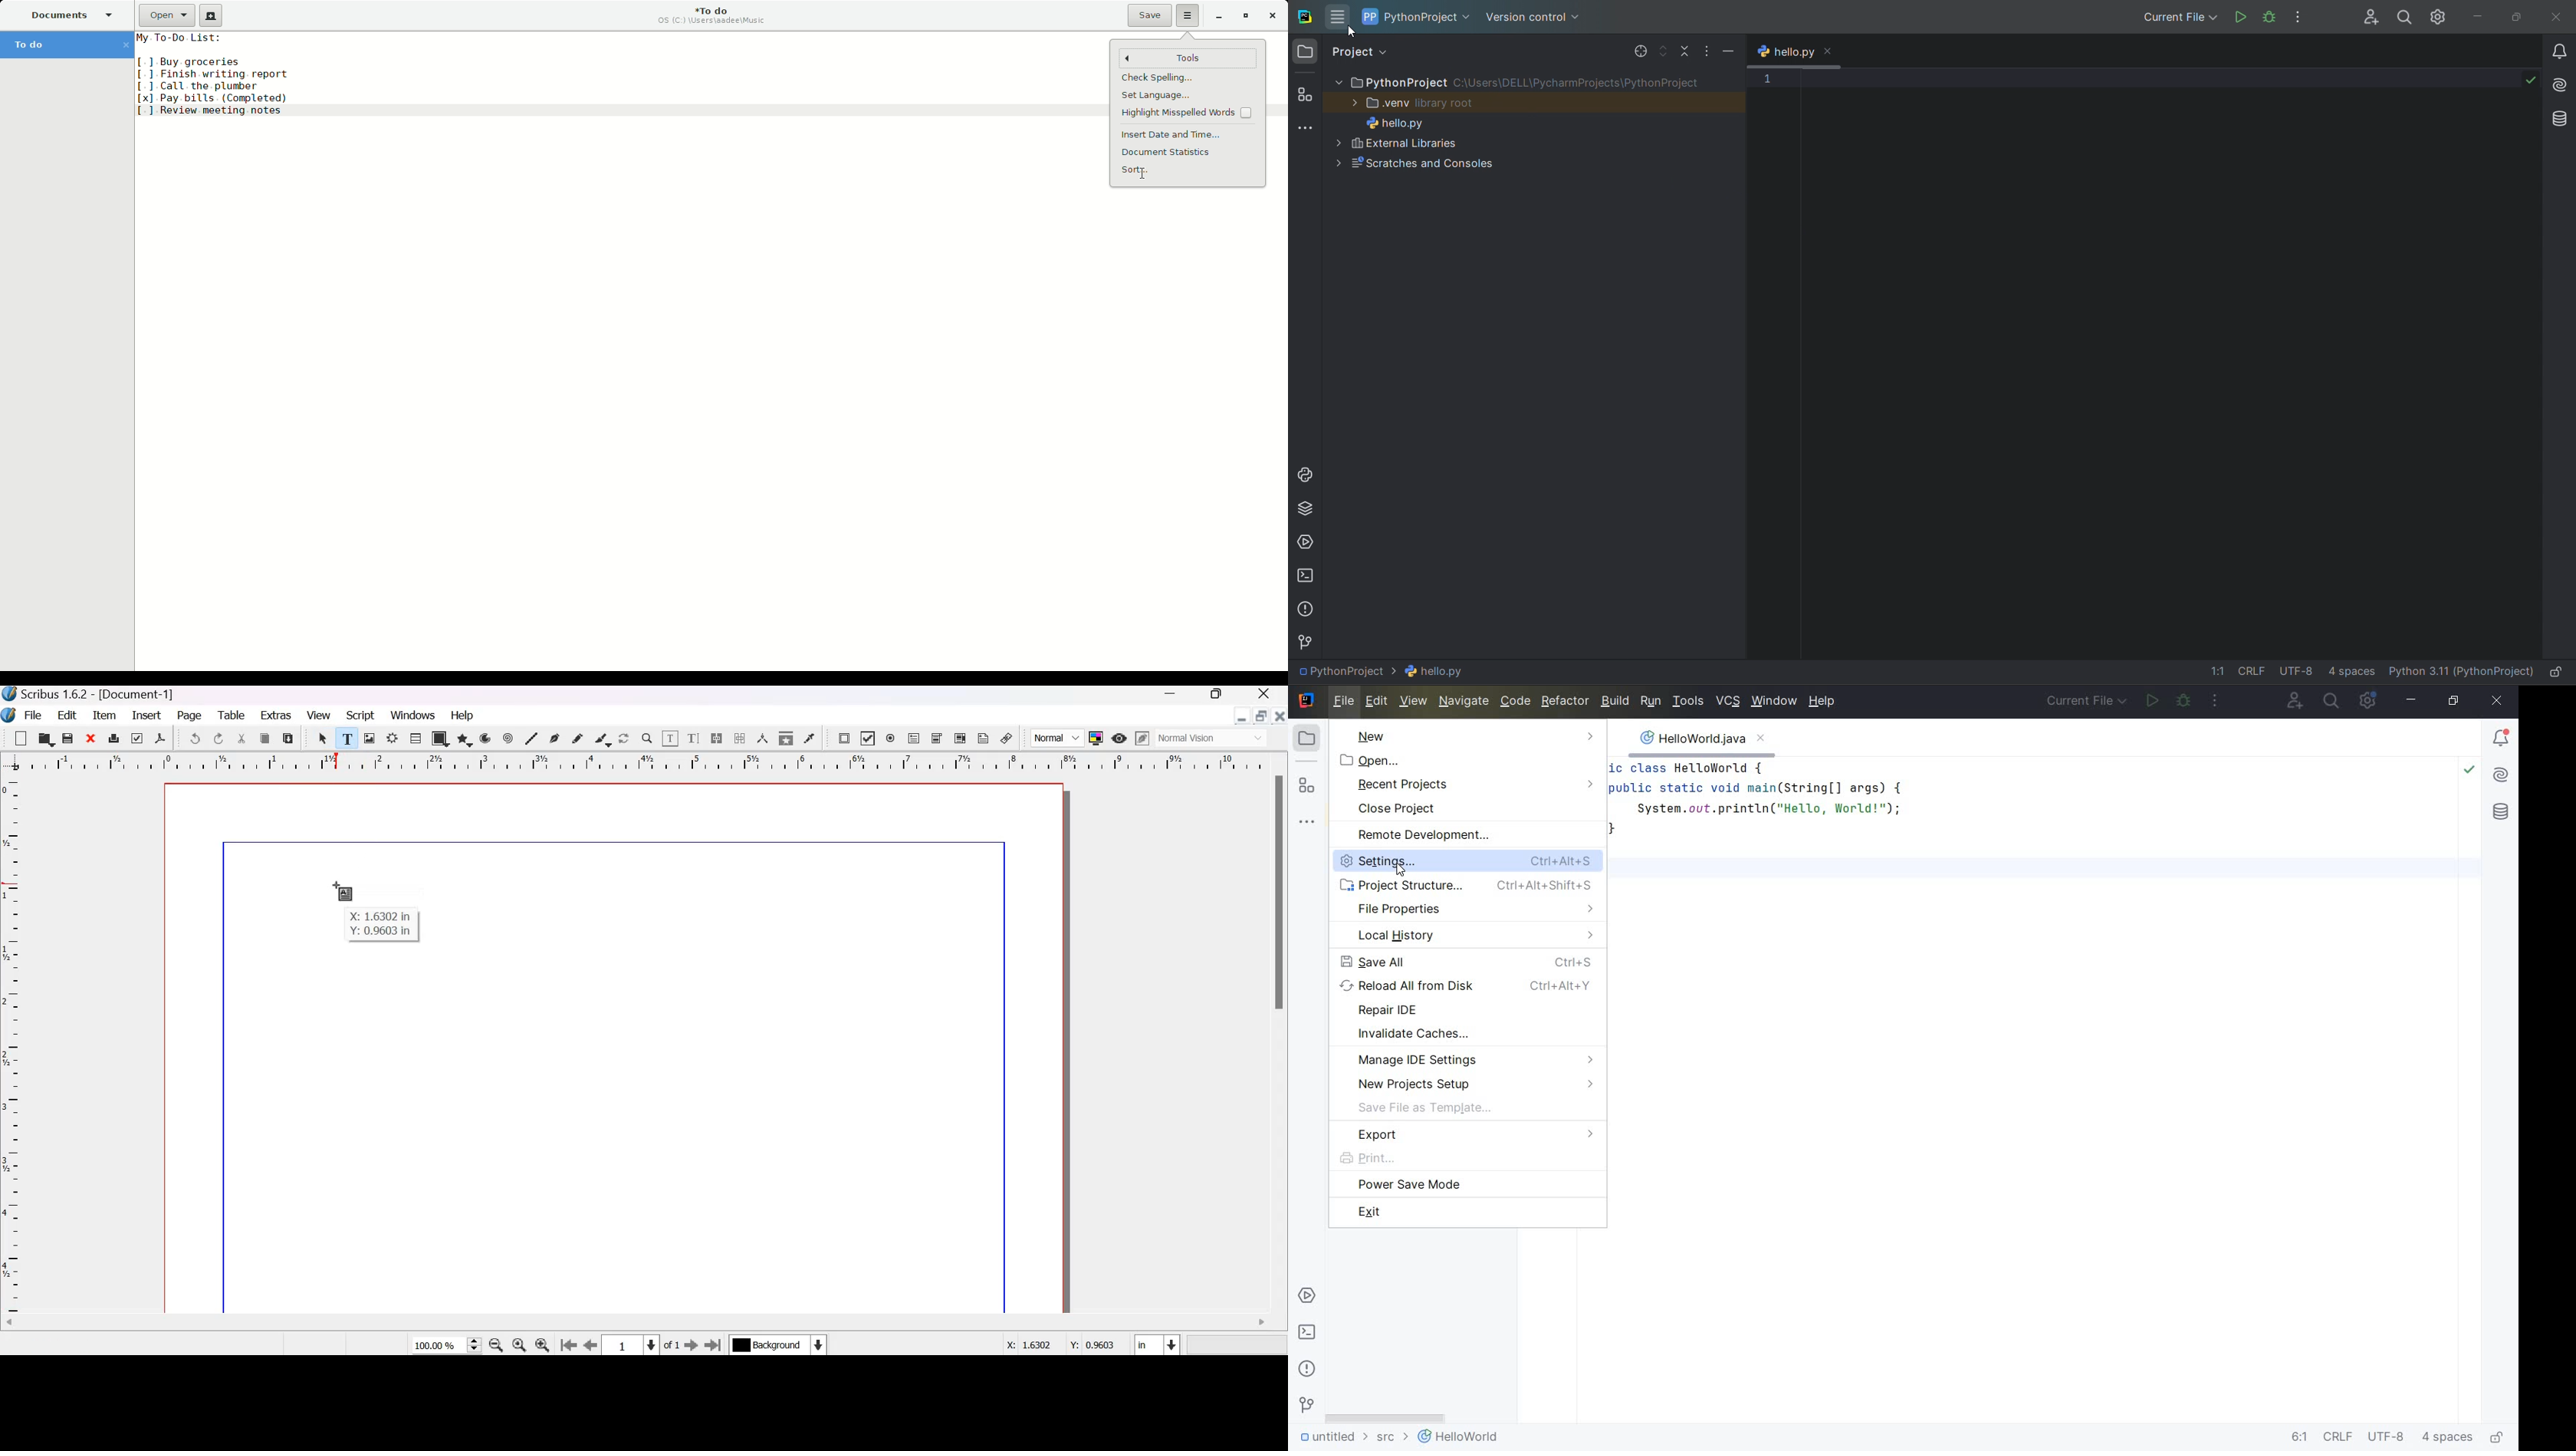 This screenshot has width=2576, height=1456. Describe the element at coordinates (160, 738) in the screenshot. I see `save as pdf` at that location.